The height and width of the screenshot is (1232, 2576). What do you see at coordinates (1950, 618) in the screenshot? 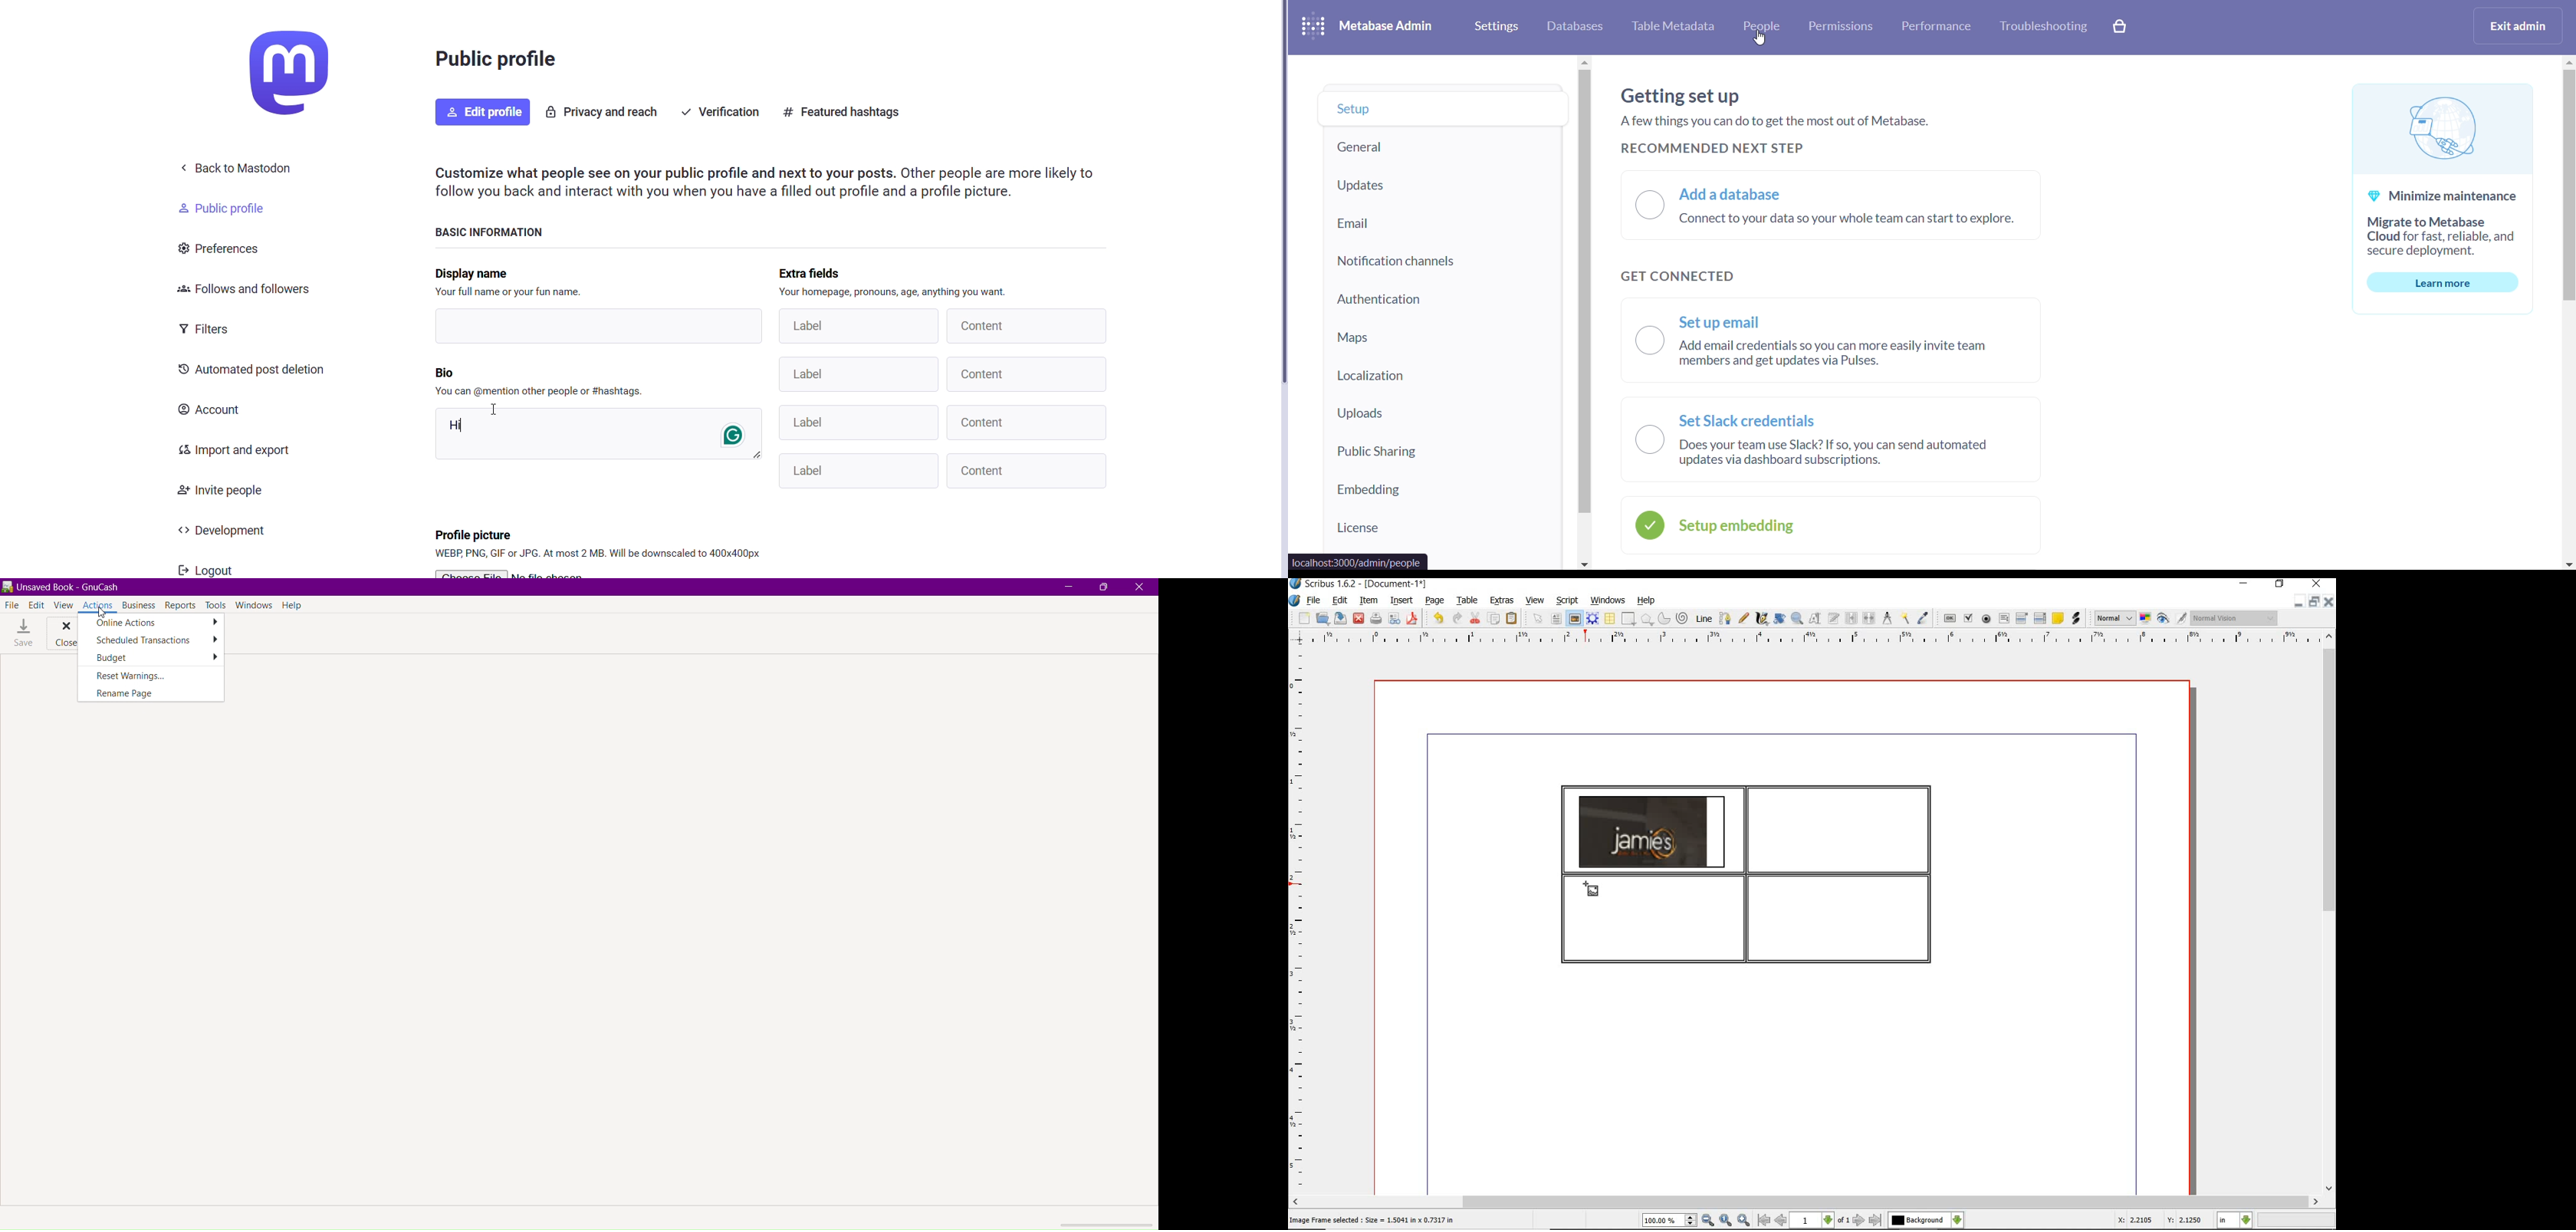
I see `pdf push button` at bounding box center [1950, 618].